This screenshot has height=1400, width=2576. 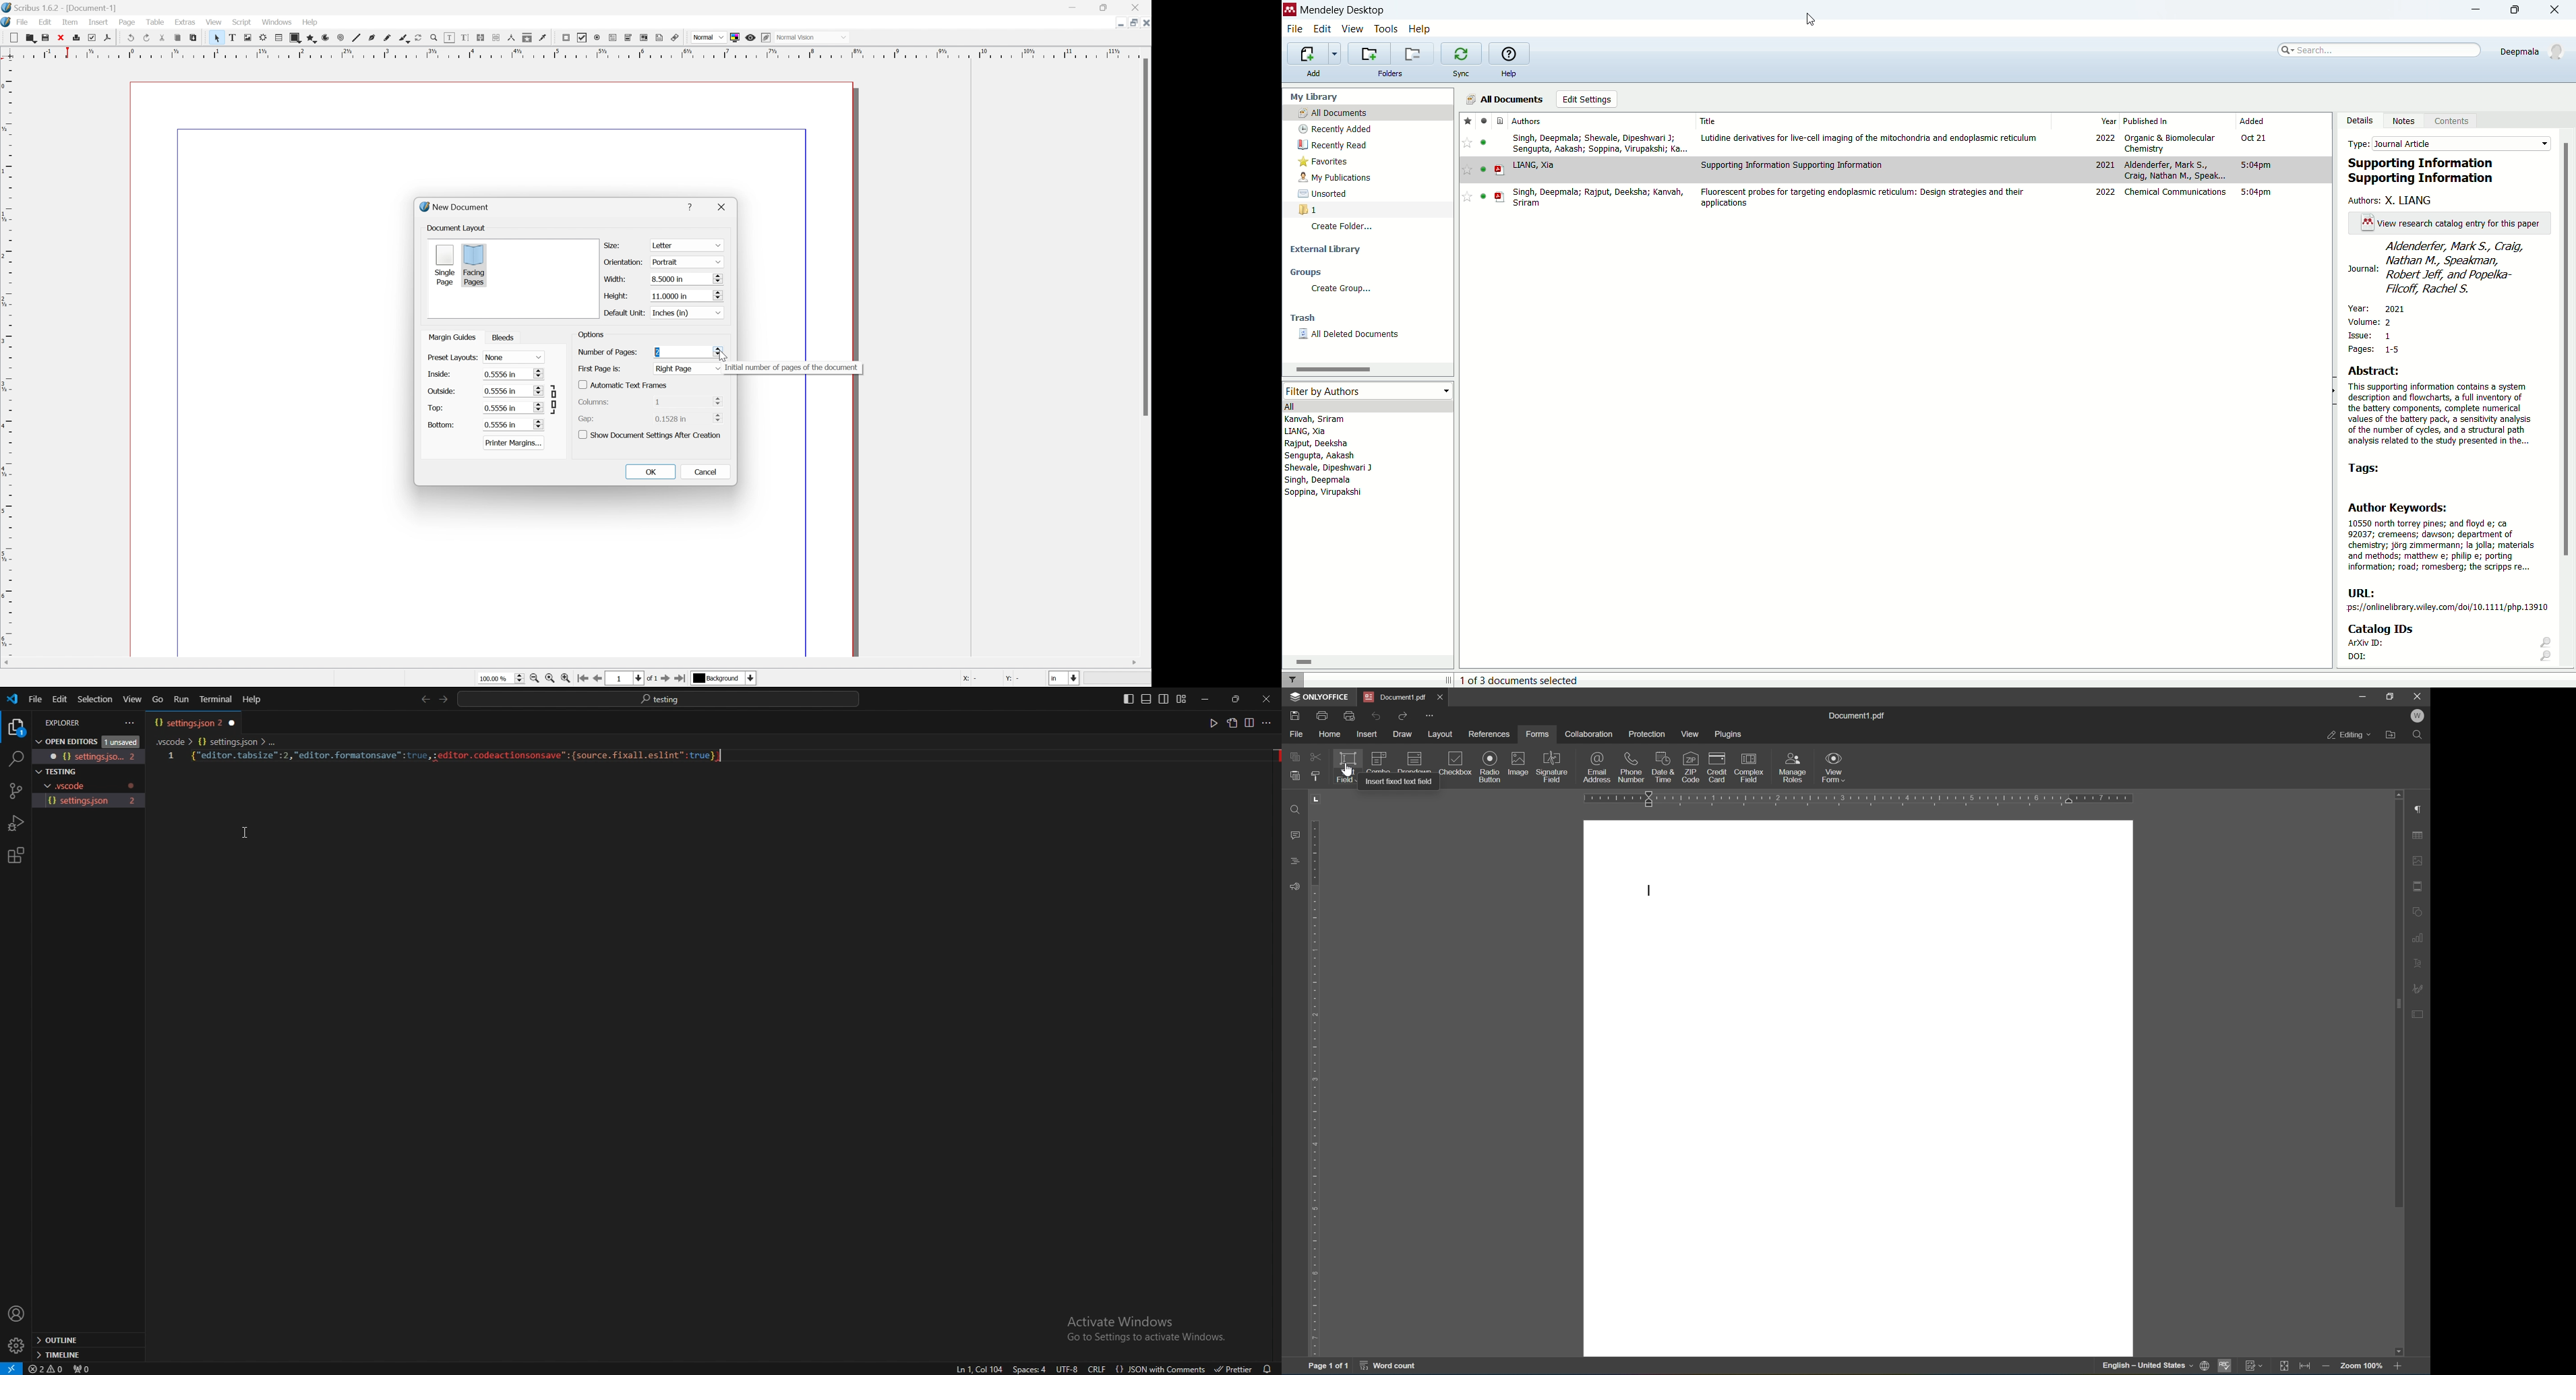 What do you see at coordinates (2351, 735) in the screenshot?
I see `editing` at bounding box center [2351, 735].